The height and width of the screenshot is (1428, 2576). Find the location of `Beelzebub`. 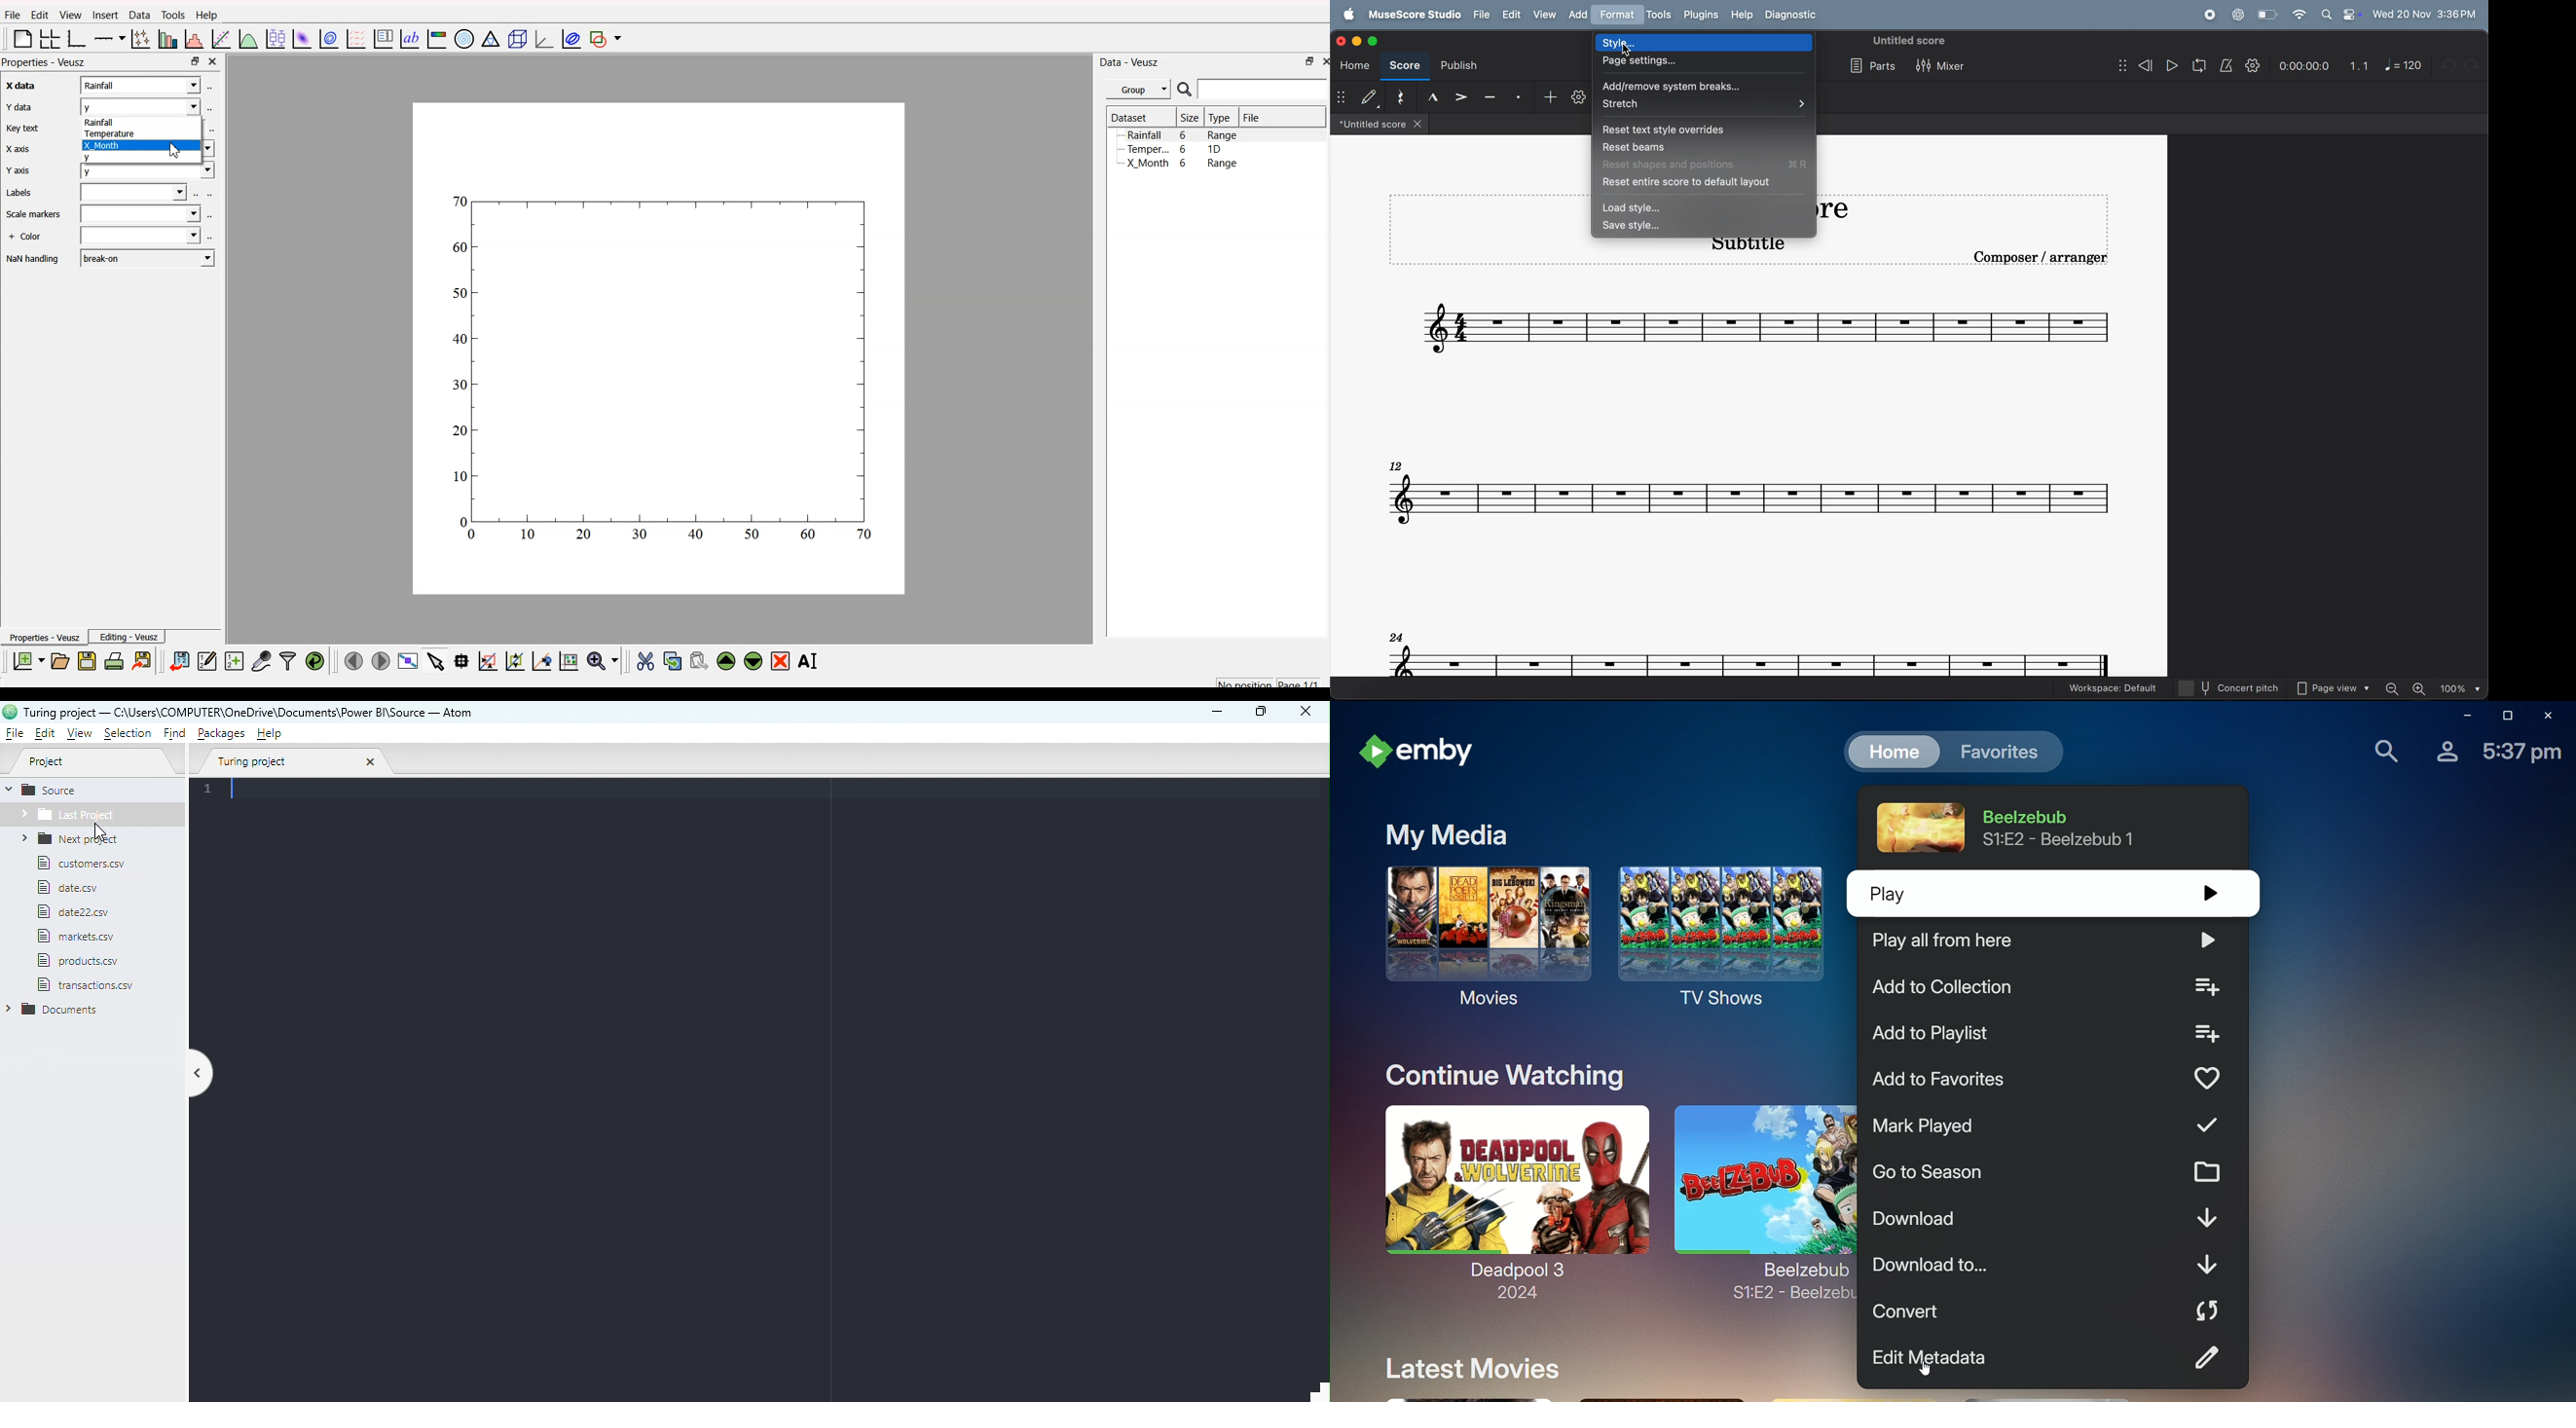

Beelzebub is located at coordinates (1760, 1186).